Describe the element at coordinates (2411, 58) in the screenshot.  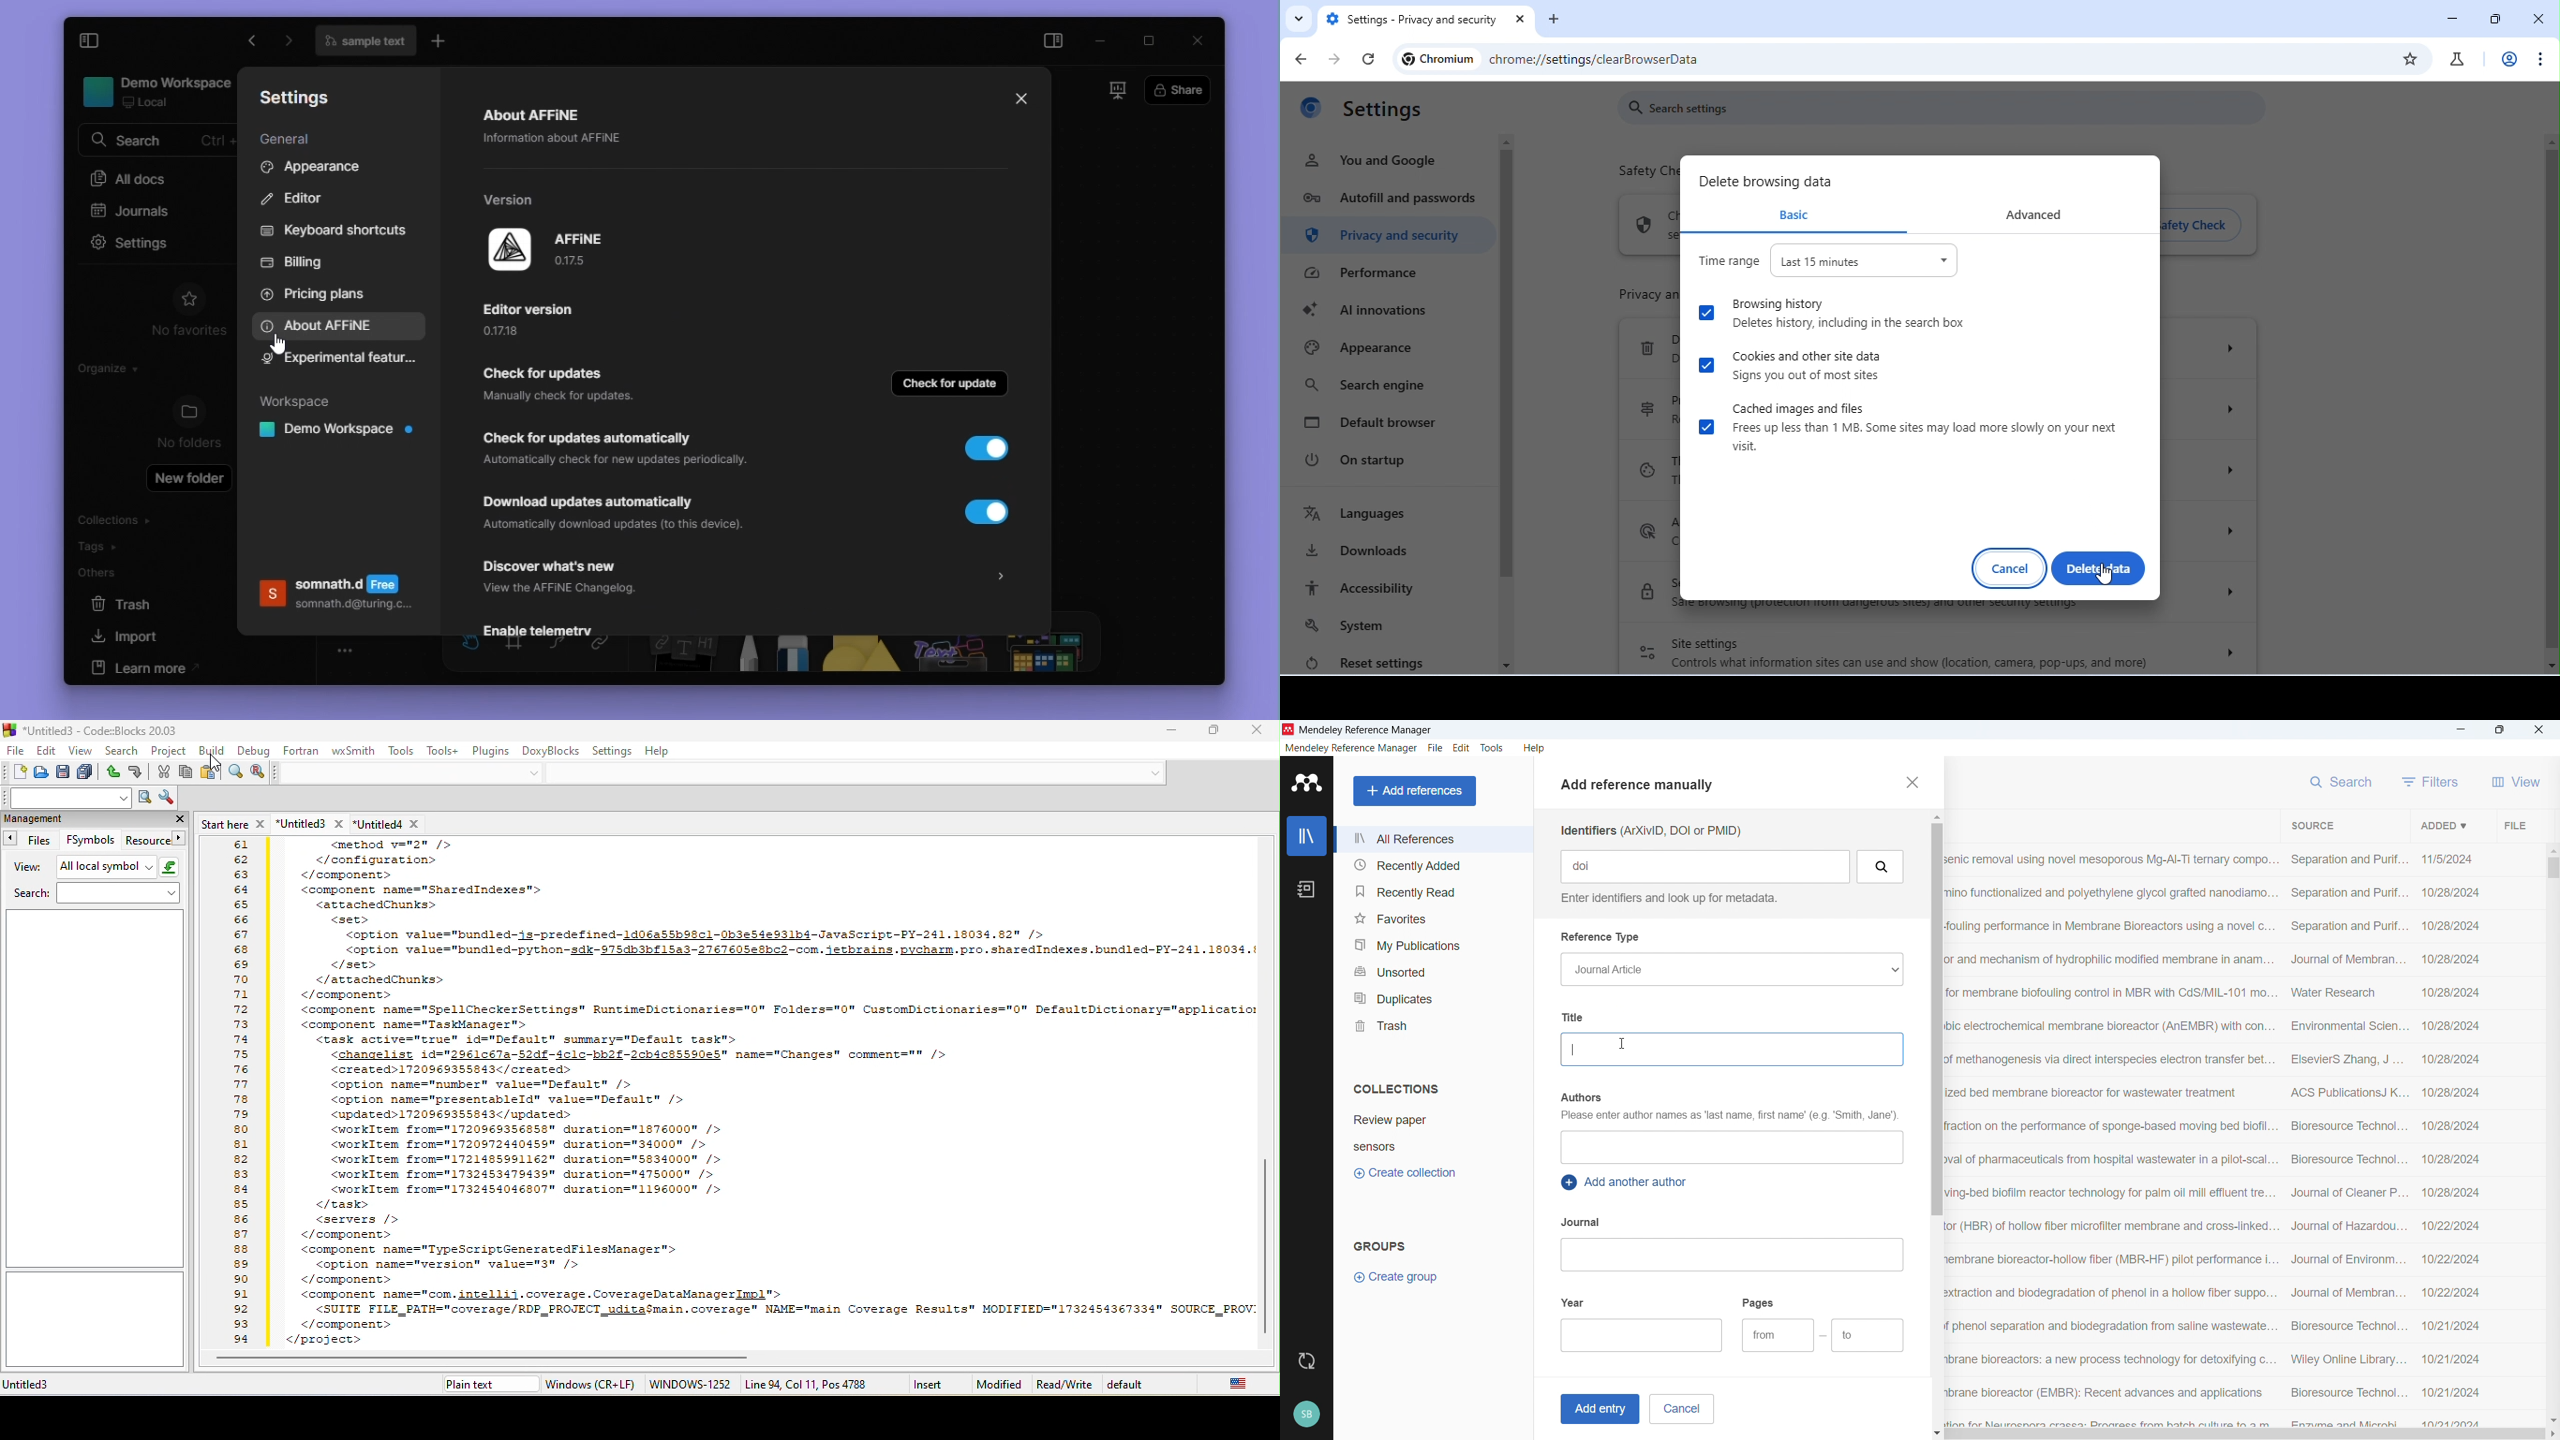
I see `bookmarks` at that location.